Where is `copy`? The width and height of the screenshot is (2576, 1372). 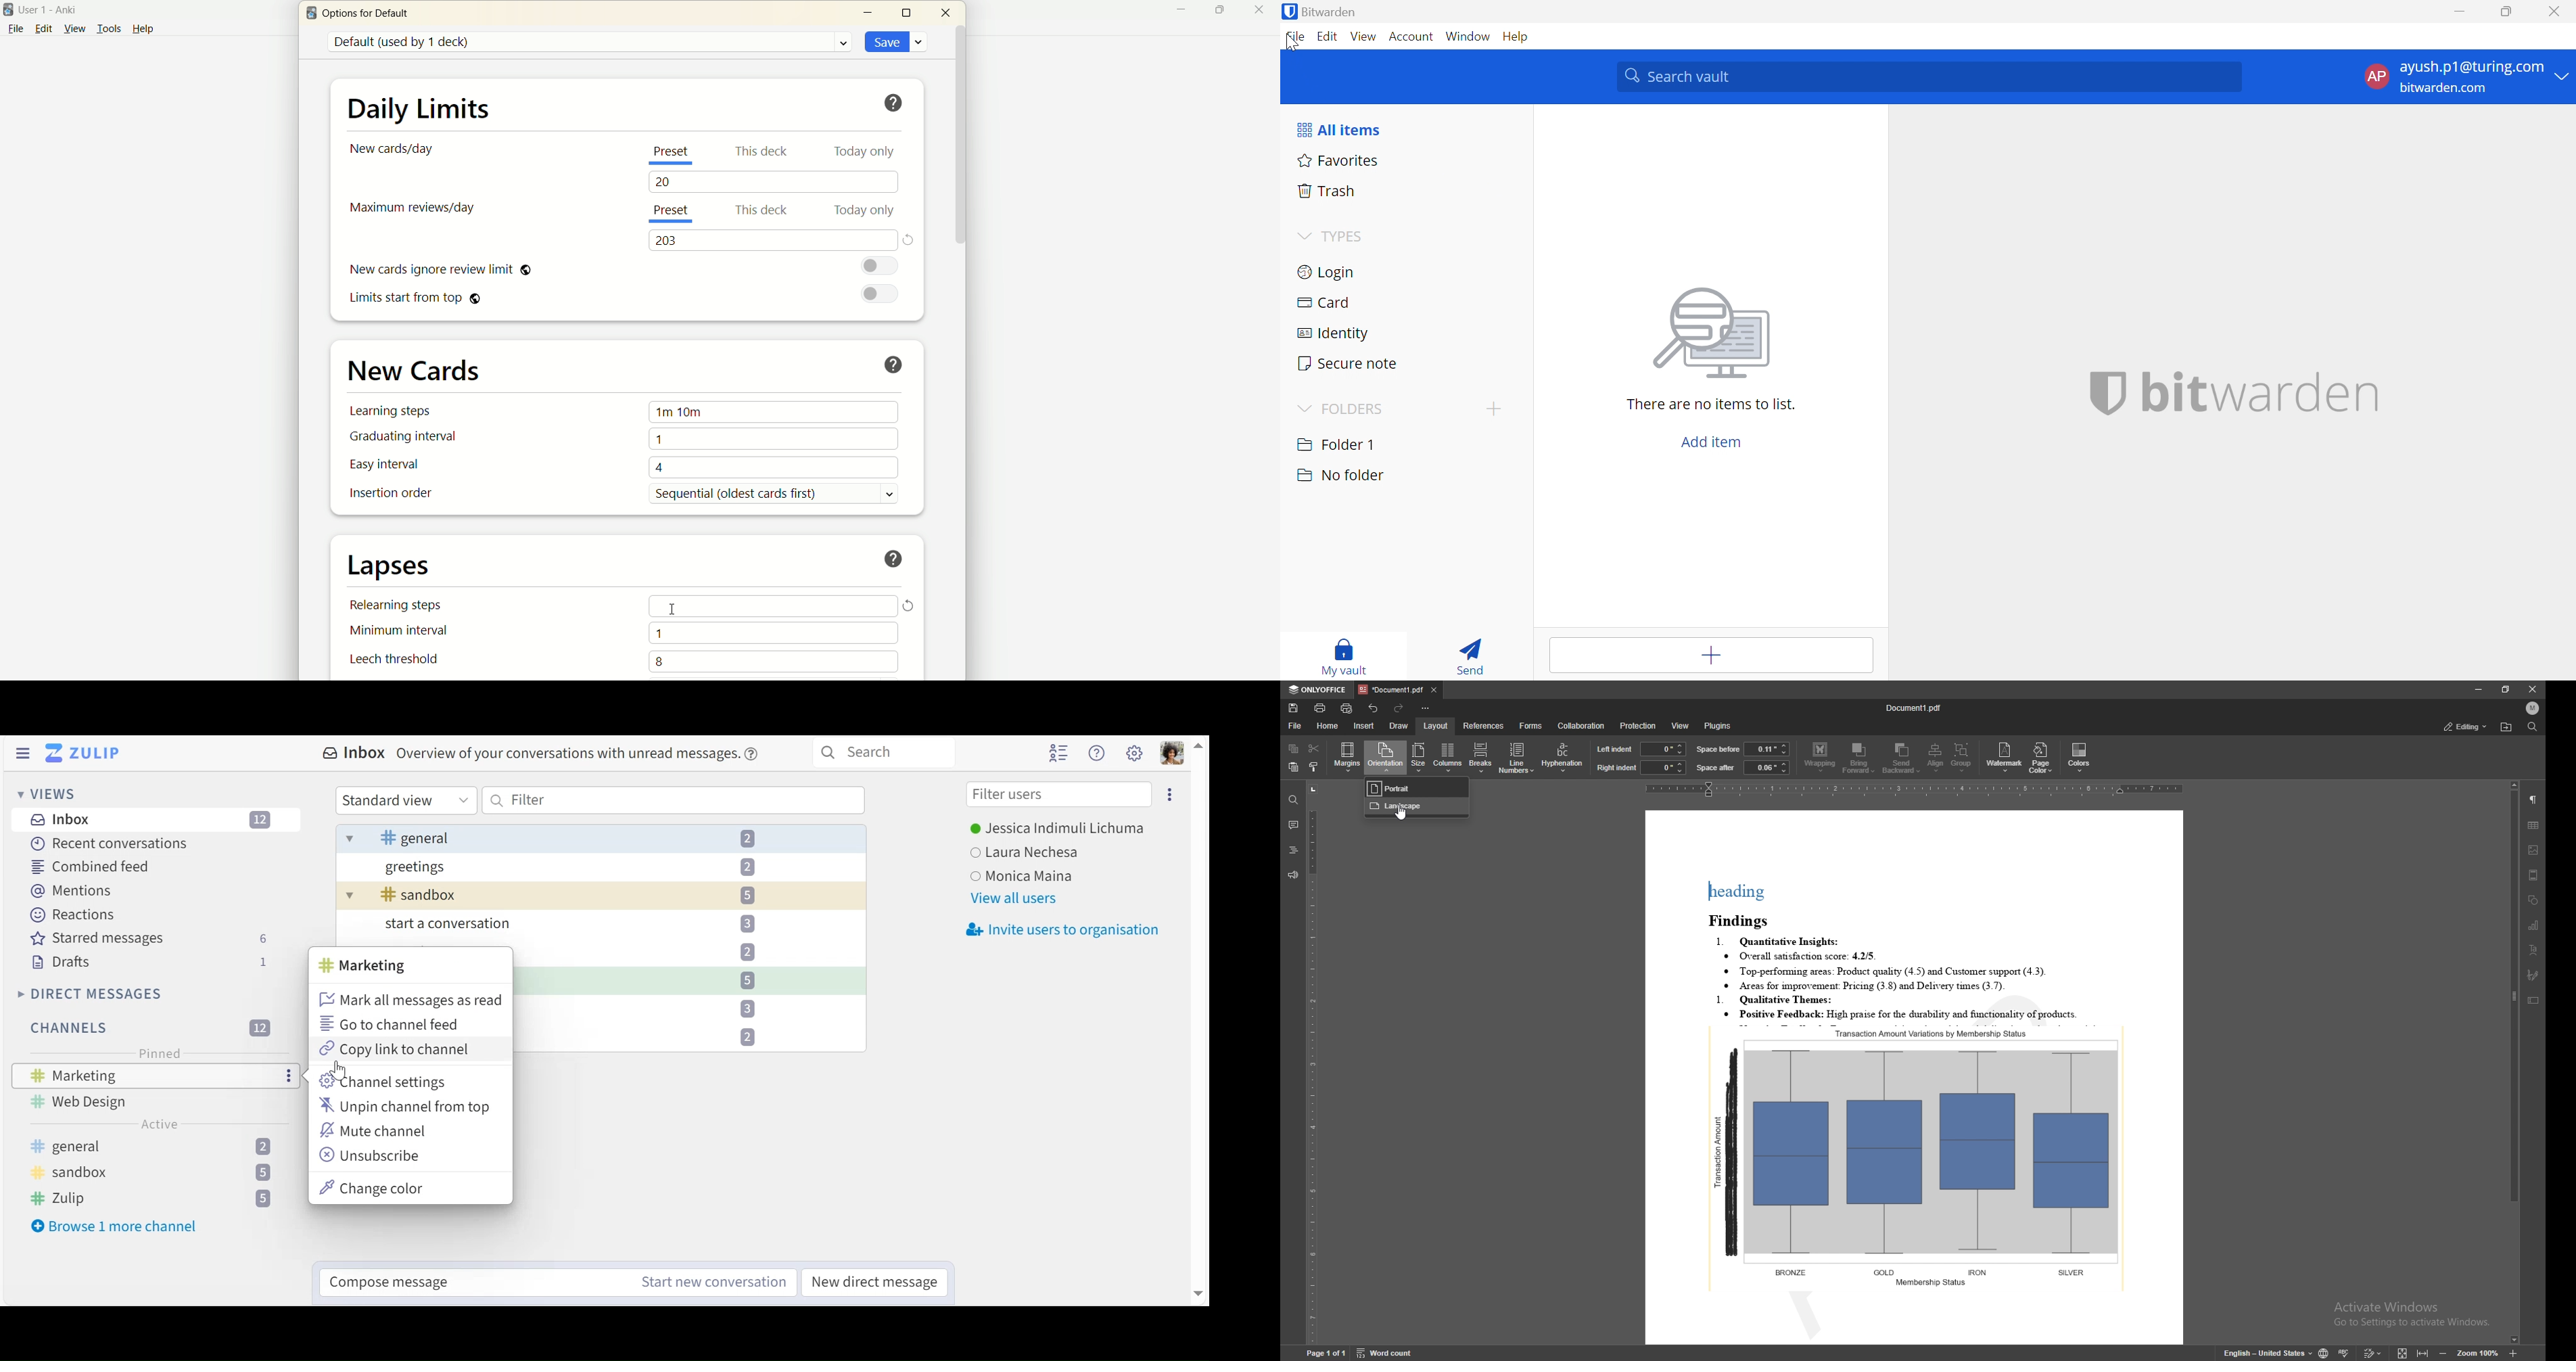
copy is located at coordinates (1293, 748).